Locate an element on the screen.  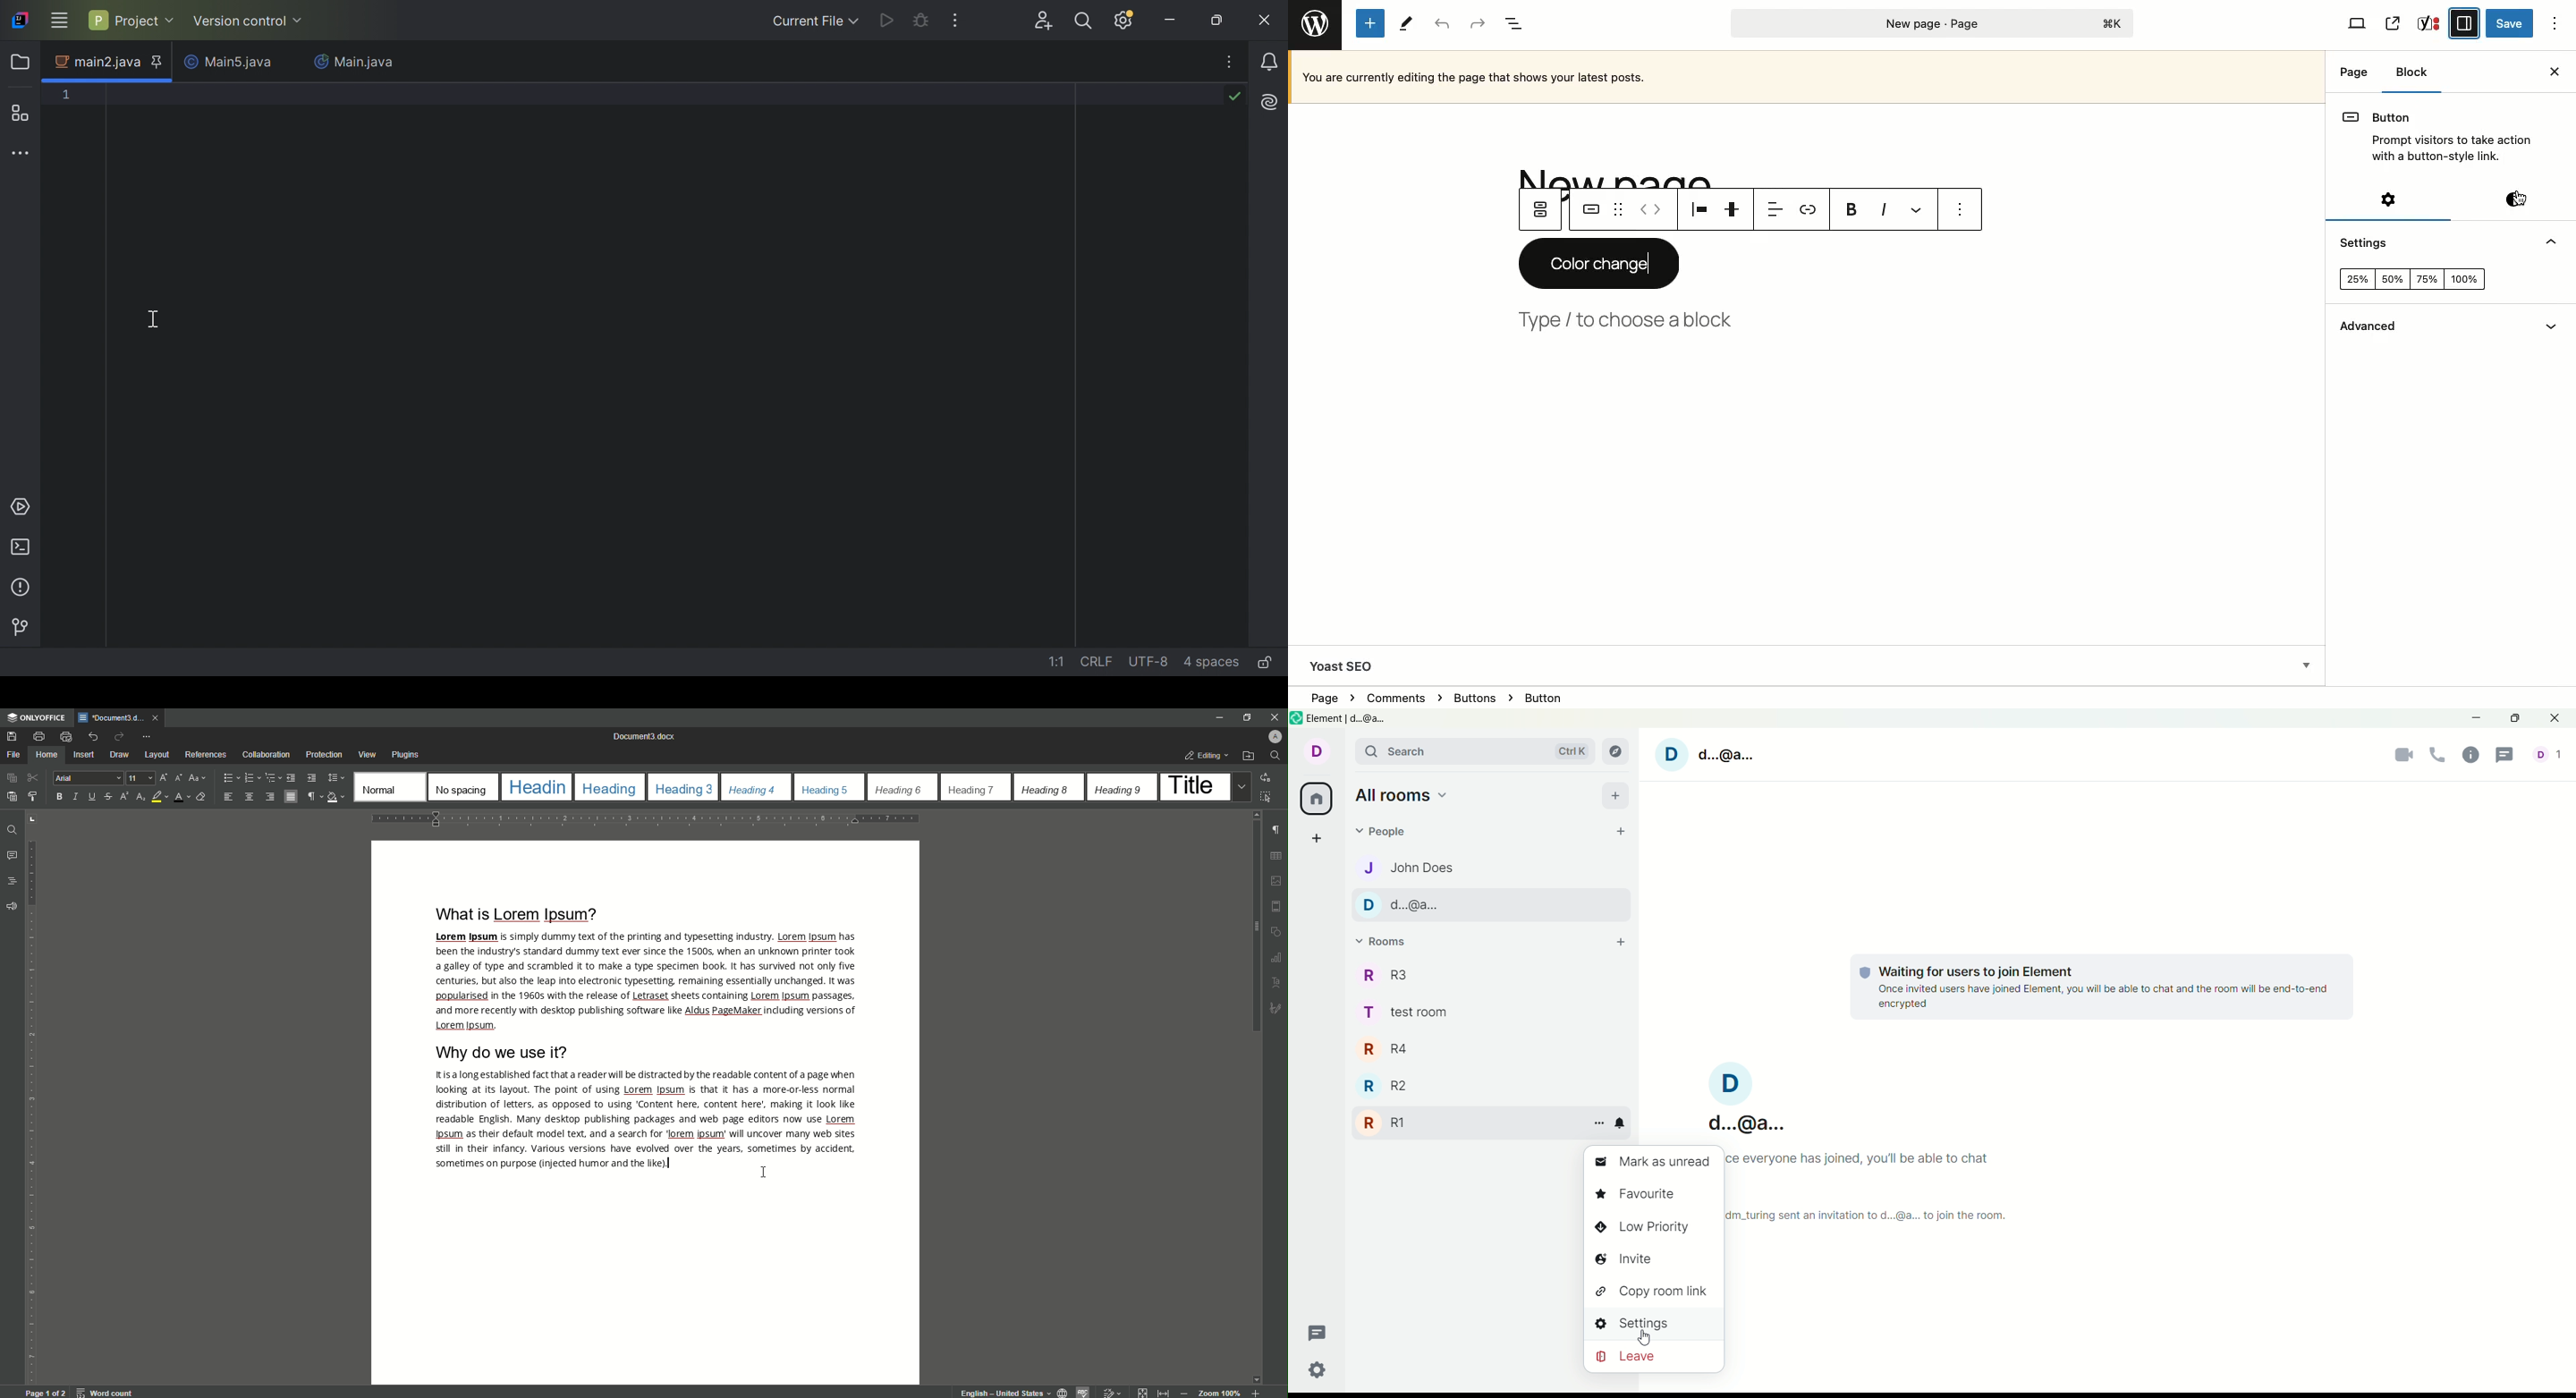
threads is located at coordinates (1315, 1333).